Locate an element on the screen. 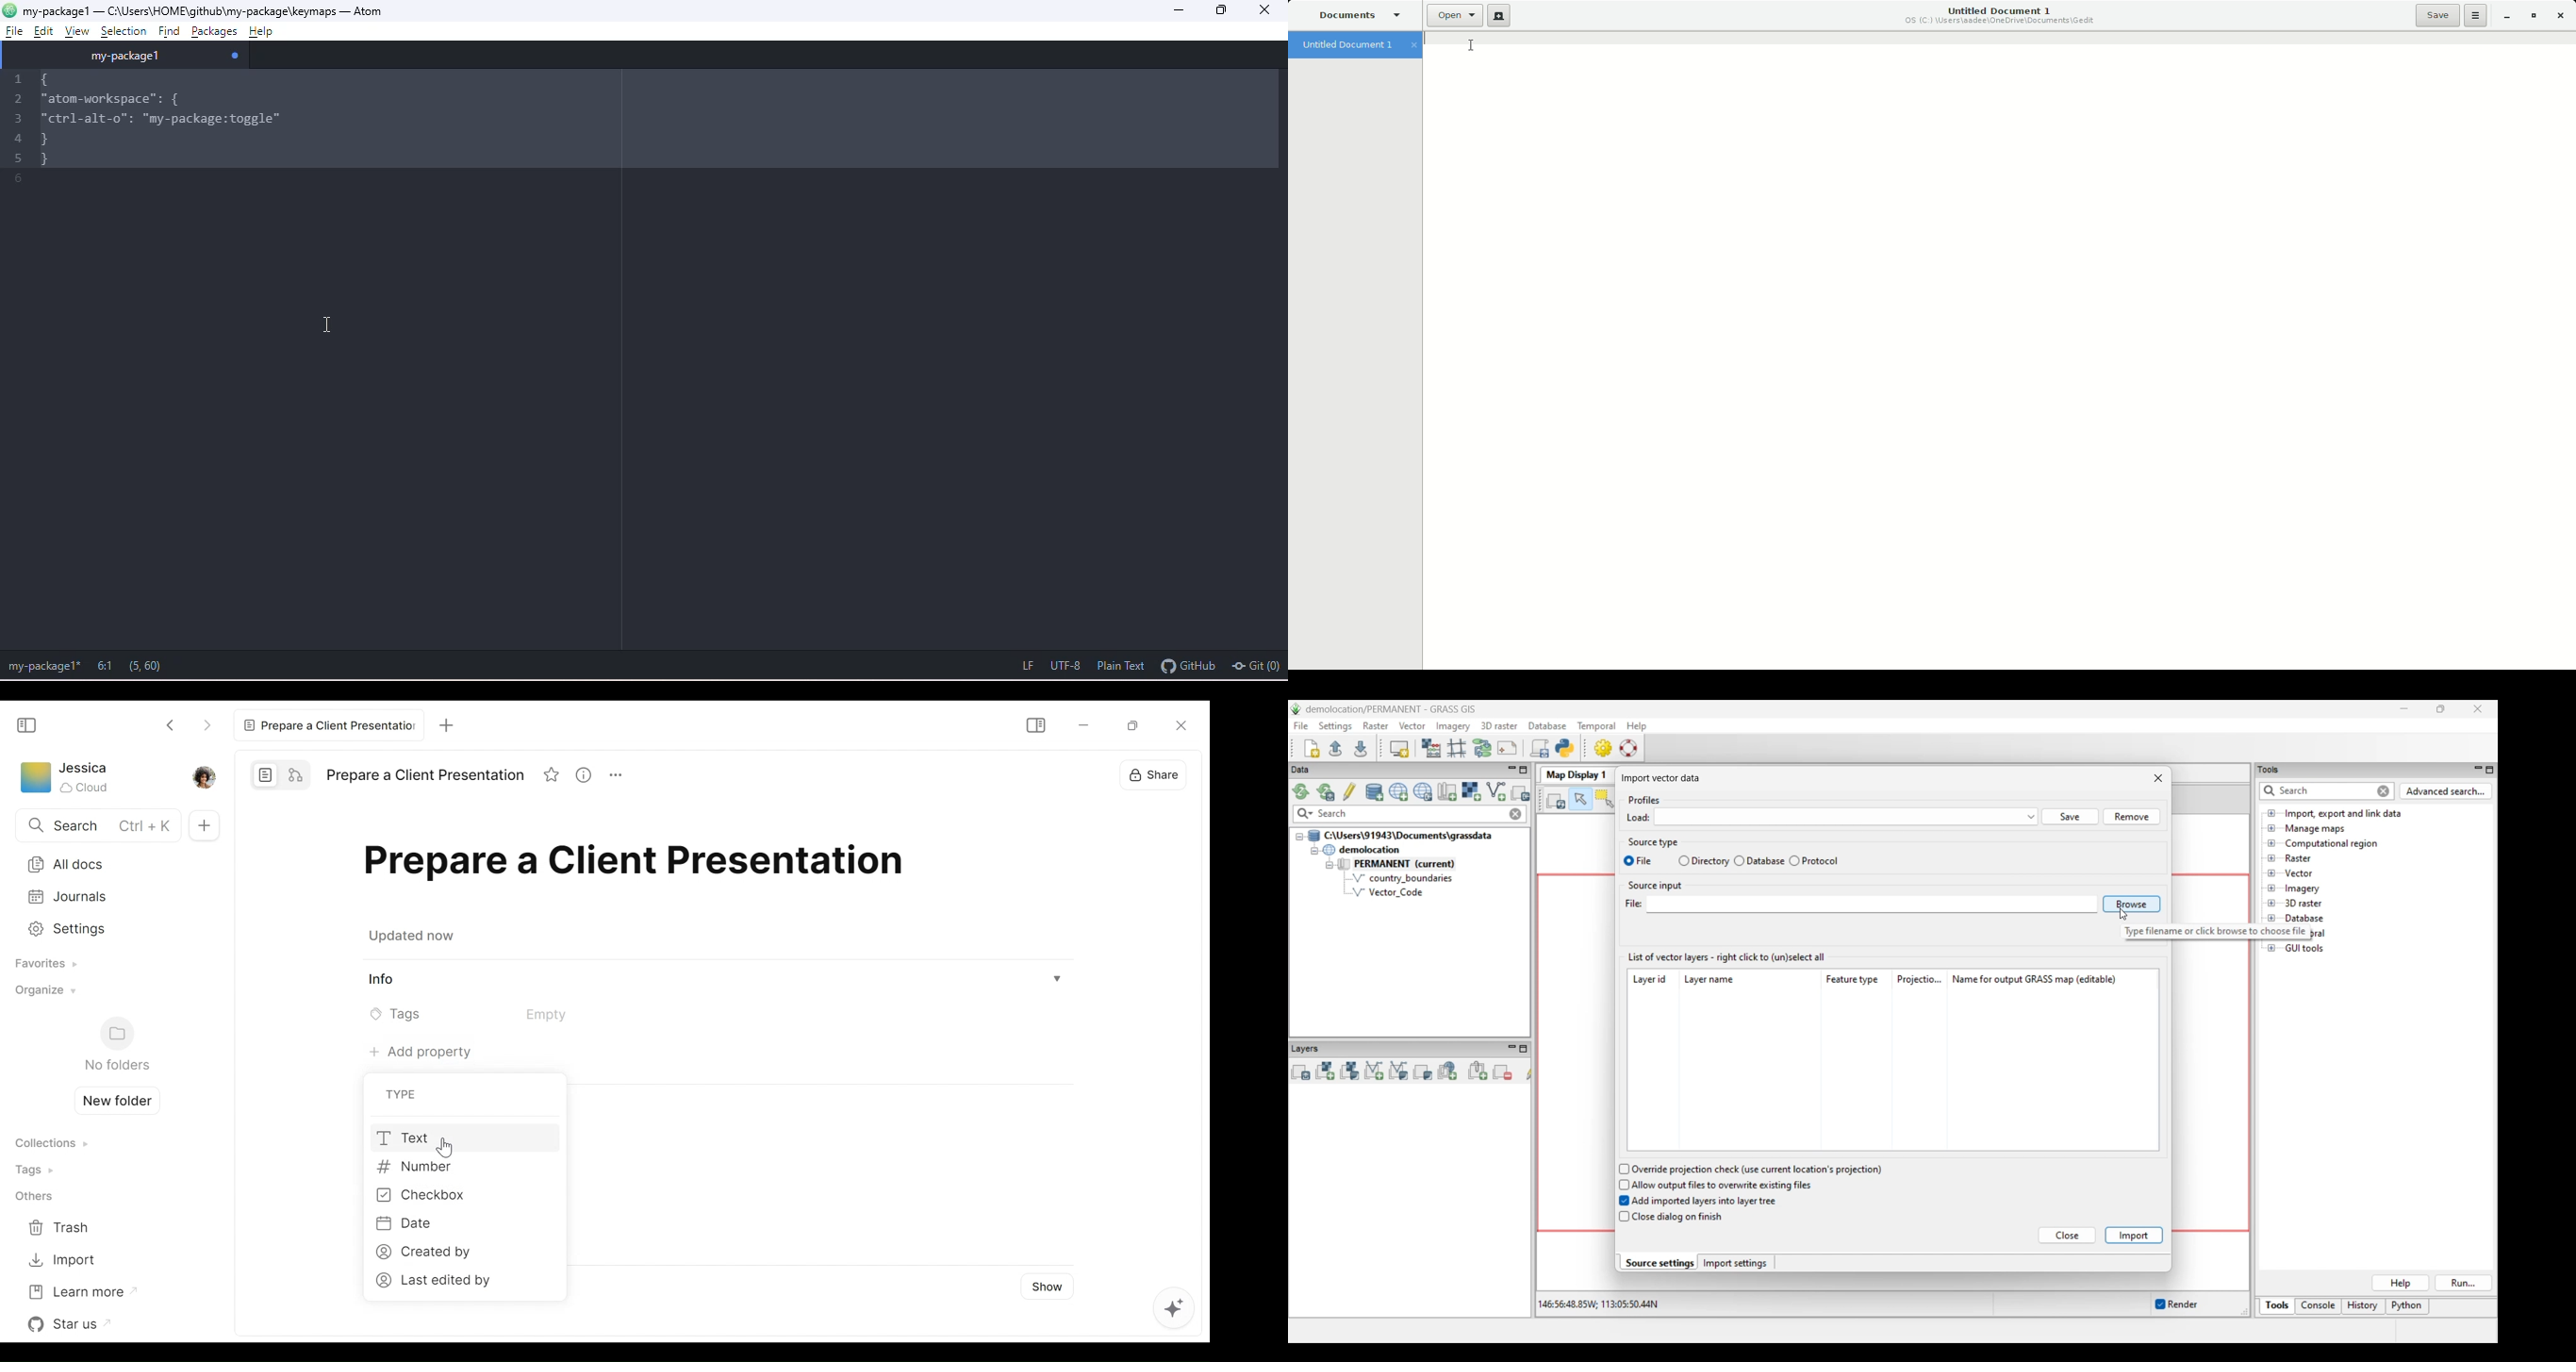 The width and height of the screenshot is (2576, 1372). View Information is located at coordinates (589, 776).